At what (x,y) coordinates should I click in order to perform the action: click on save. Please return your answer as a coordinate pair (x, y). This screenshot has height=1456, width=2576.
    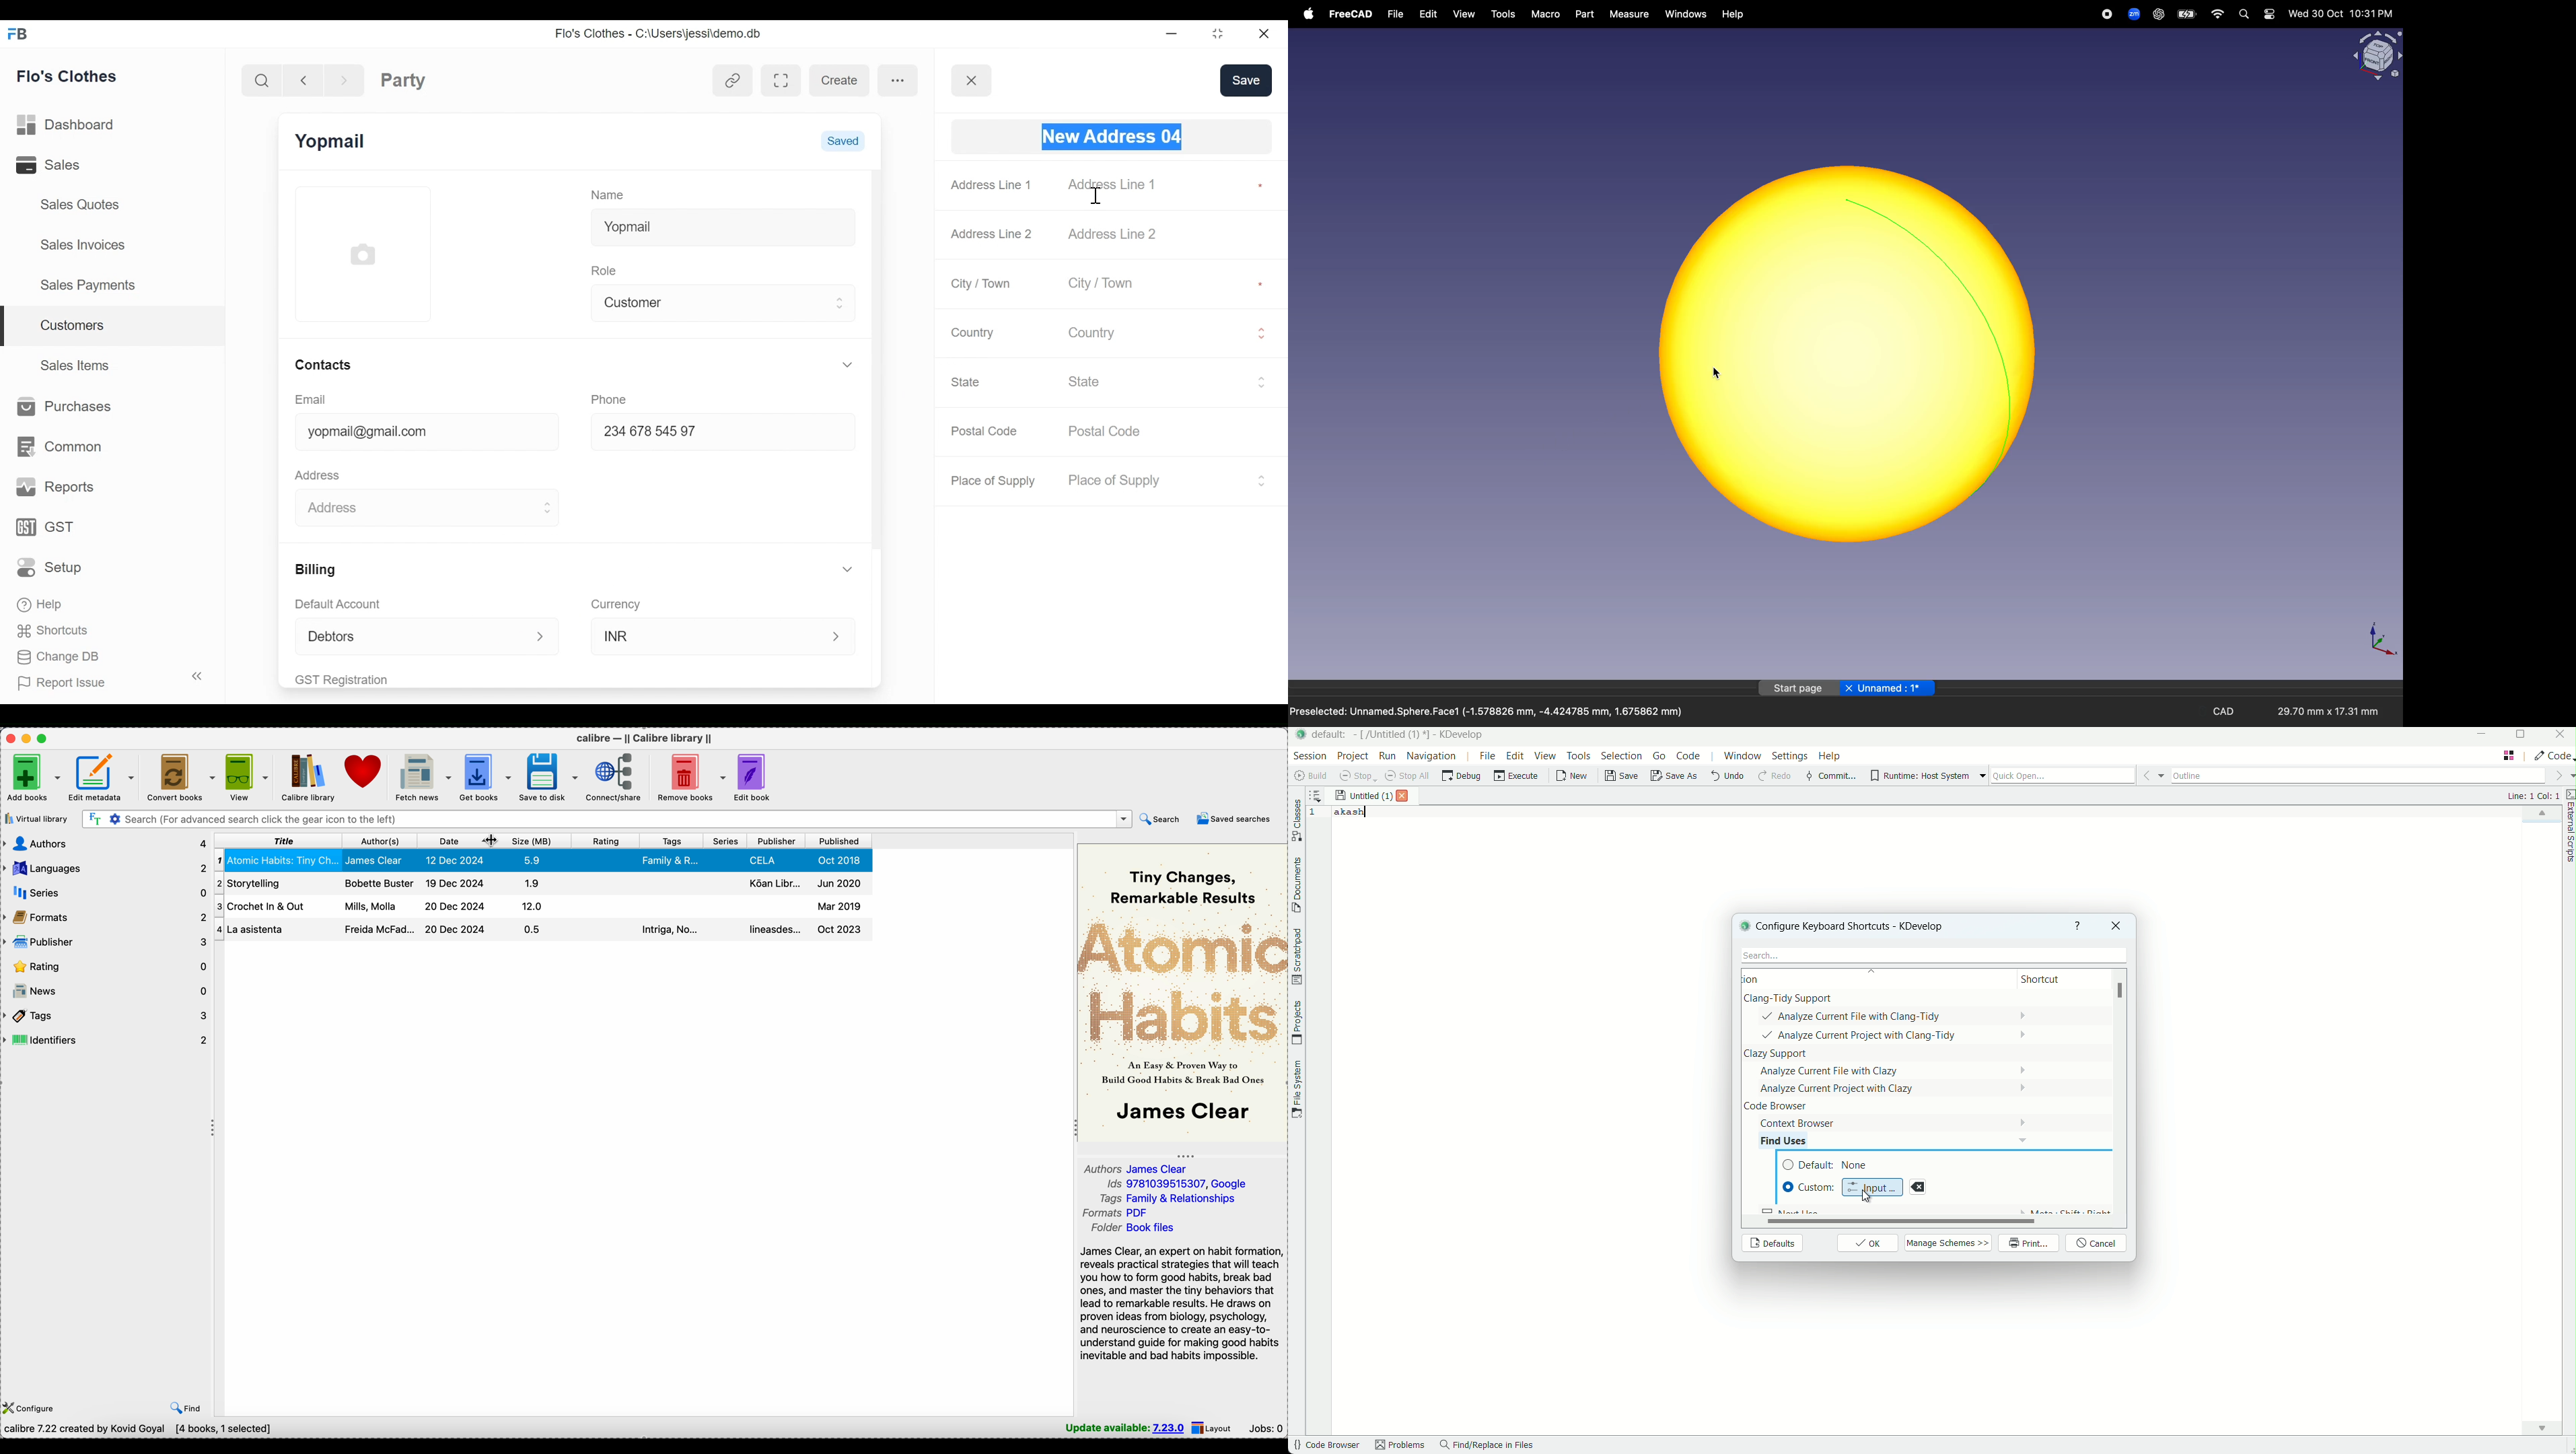
    Looking at the image, I should click on (1246, 80).